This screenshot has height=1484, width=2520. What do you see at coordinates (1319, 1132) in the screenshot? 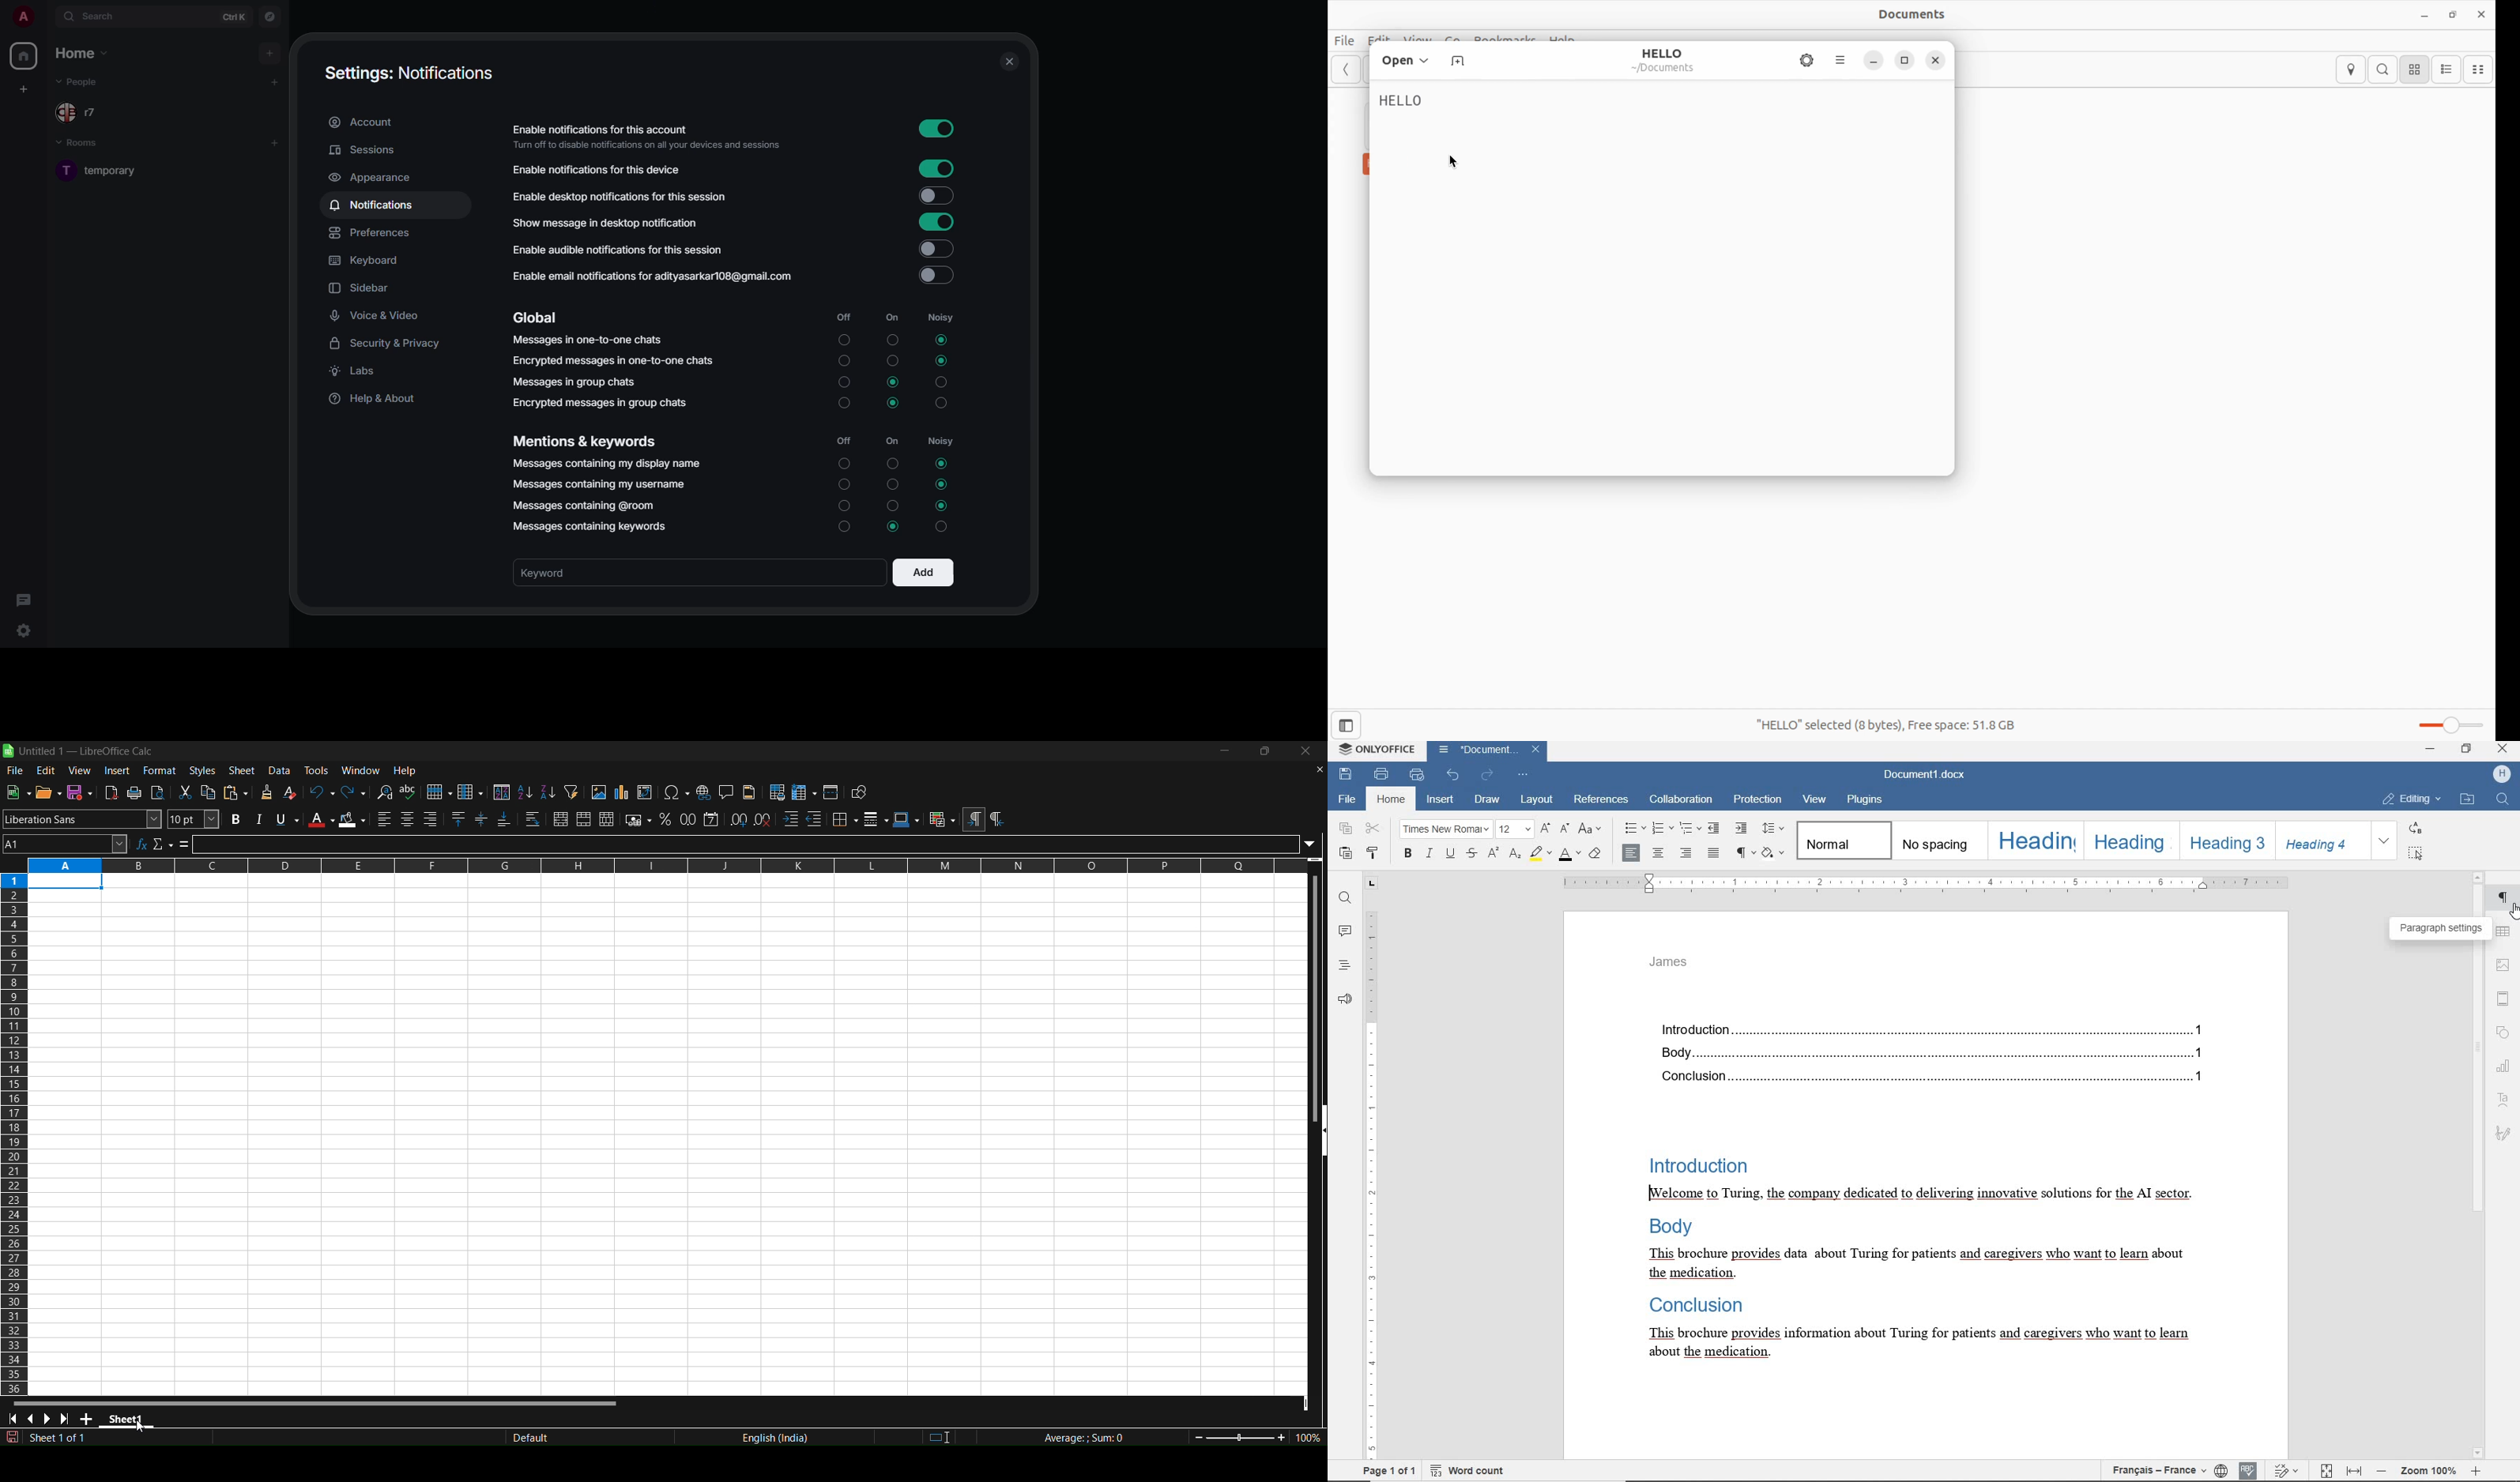
I see `hide` at bounding box center [1319, 1132].